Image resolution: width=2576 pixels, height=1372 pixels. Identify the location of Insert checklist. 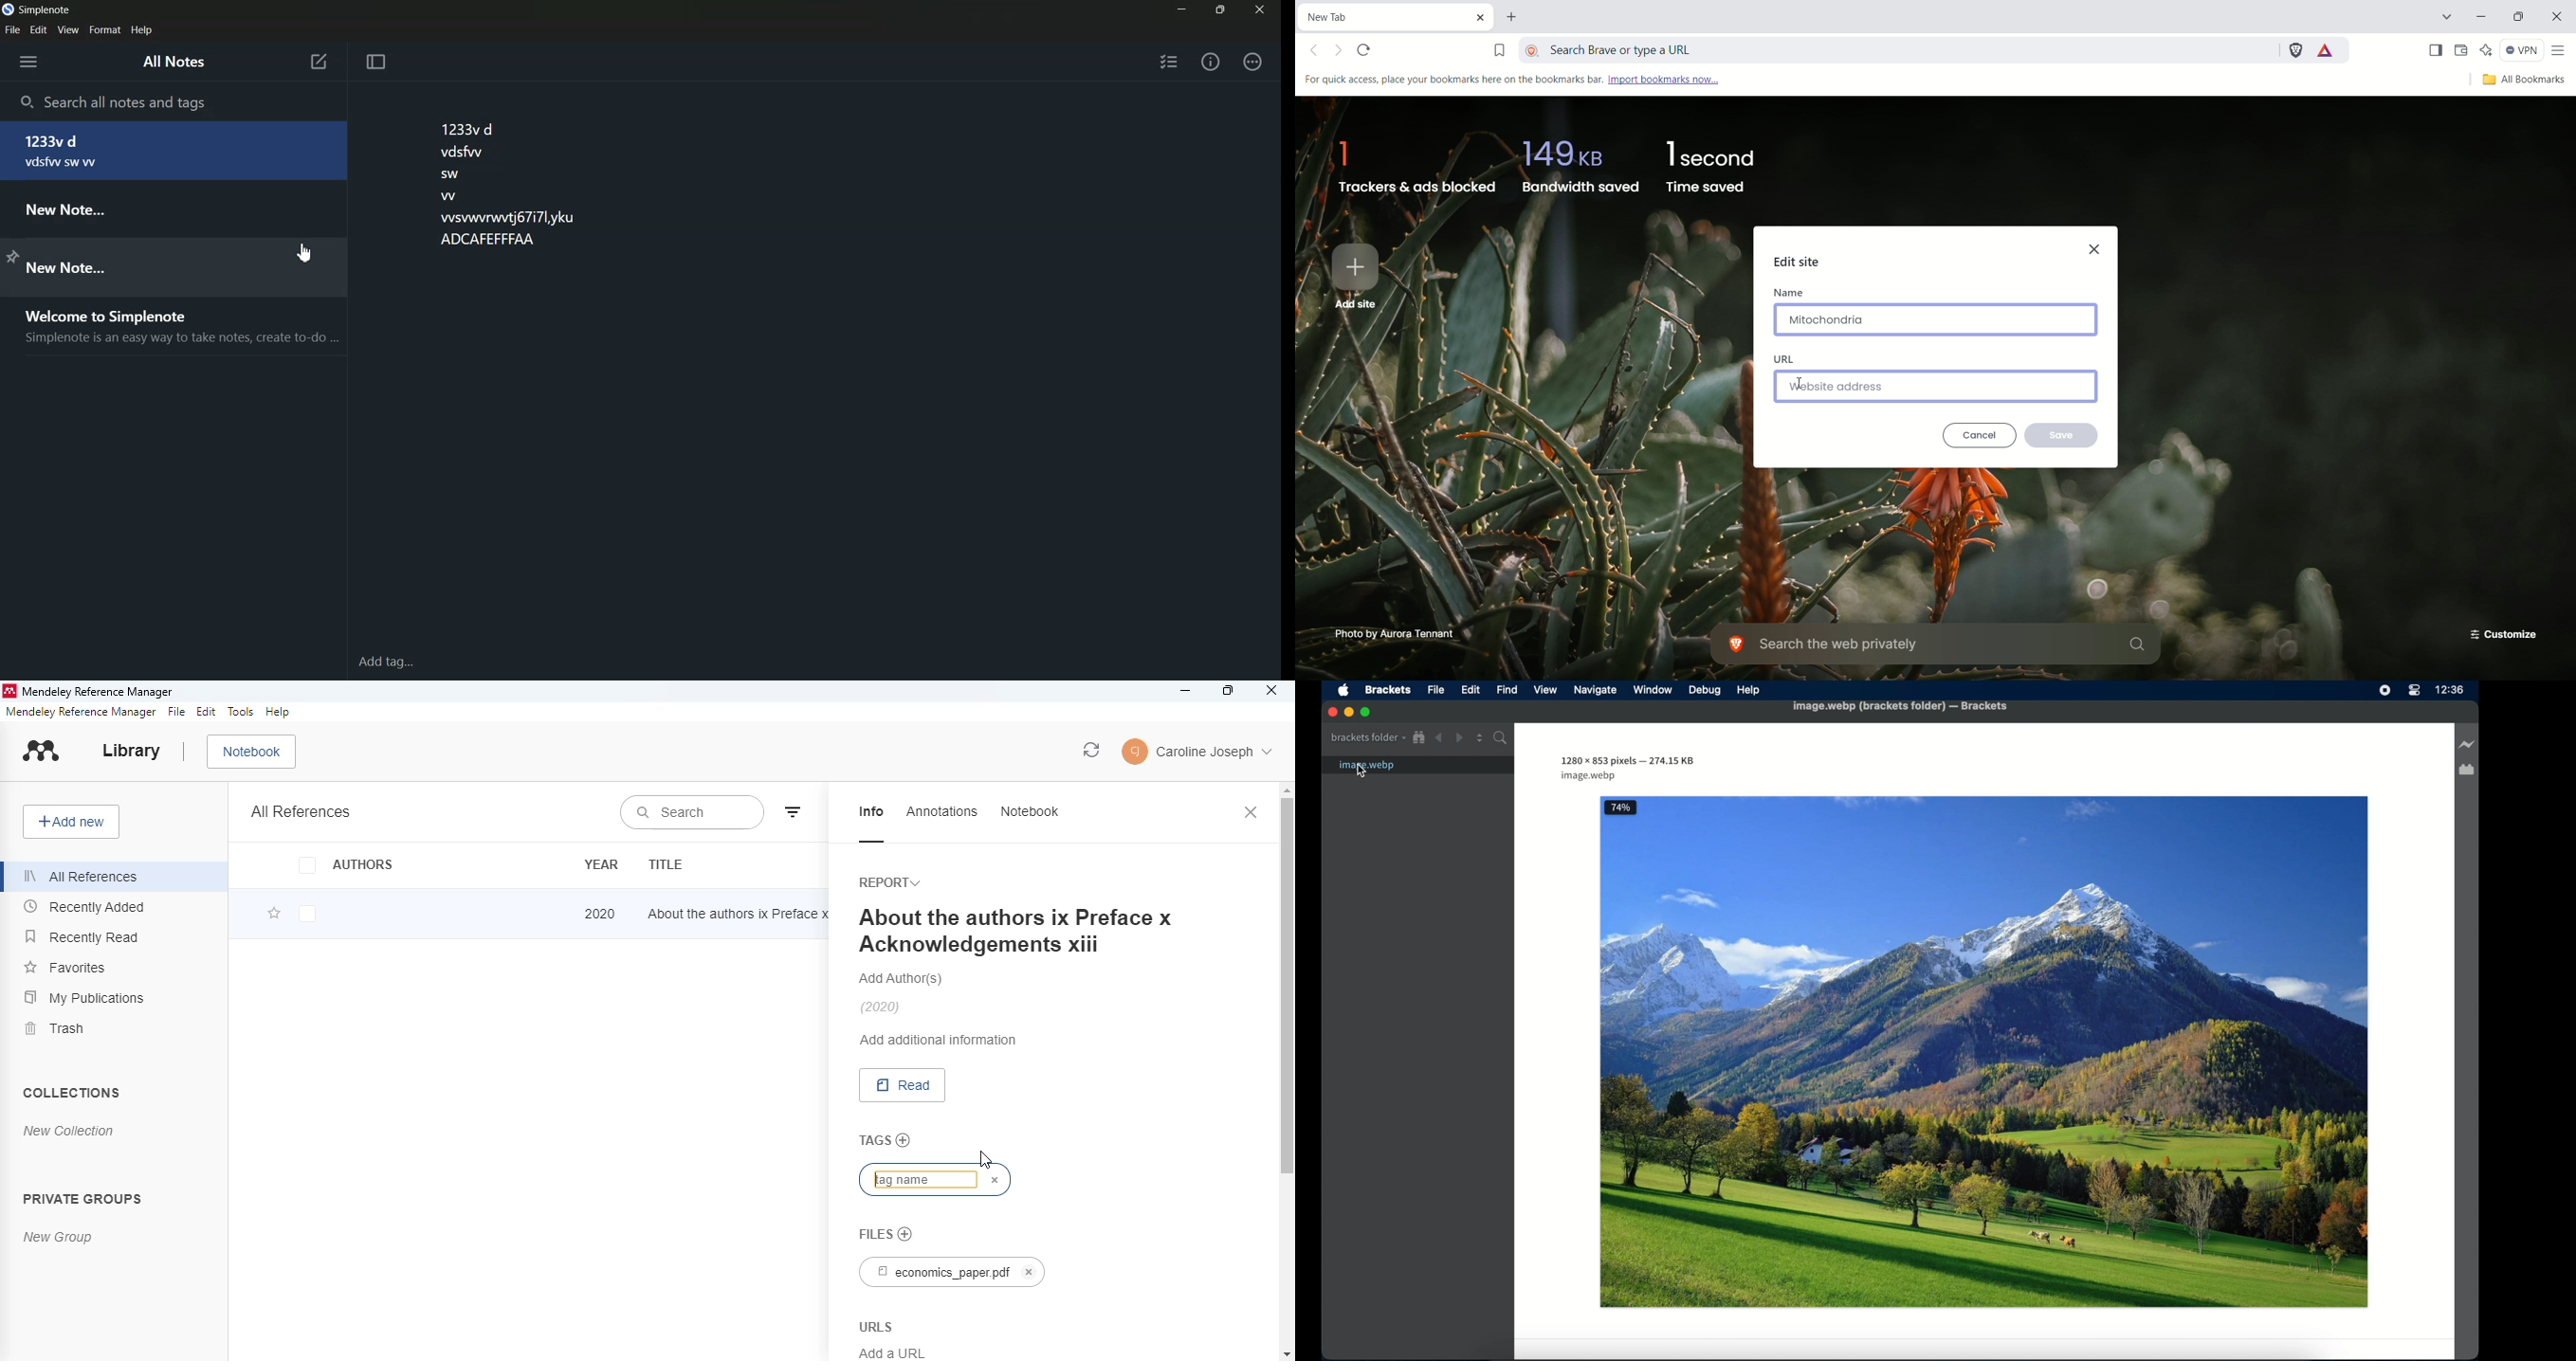
(1171, 61).